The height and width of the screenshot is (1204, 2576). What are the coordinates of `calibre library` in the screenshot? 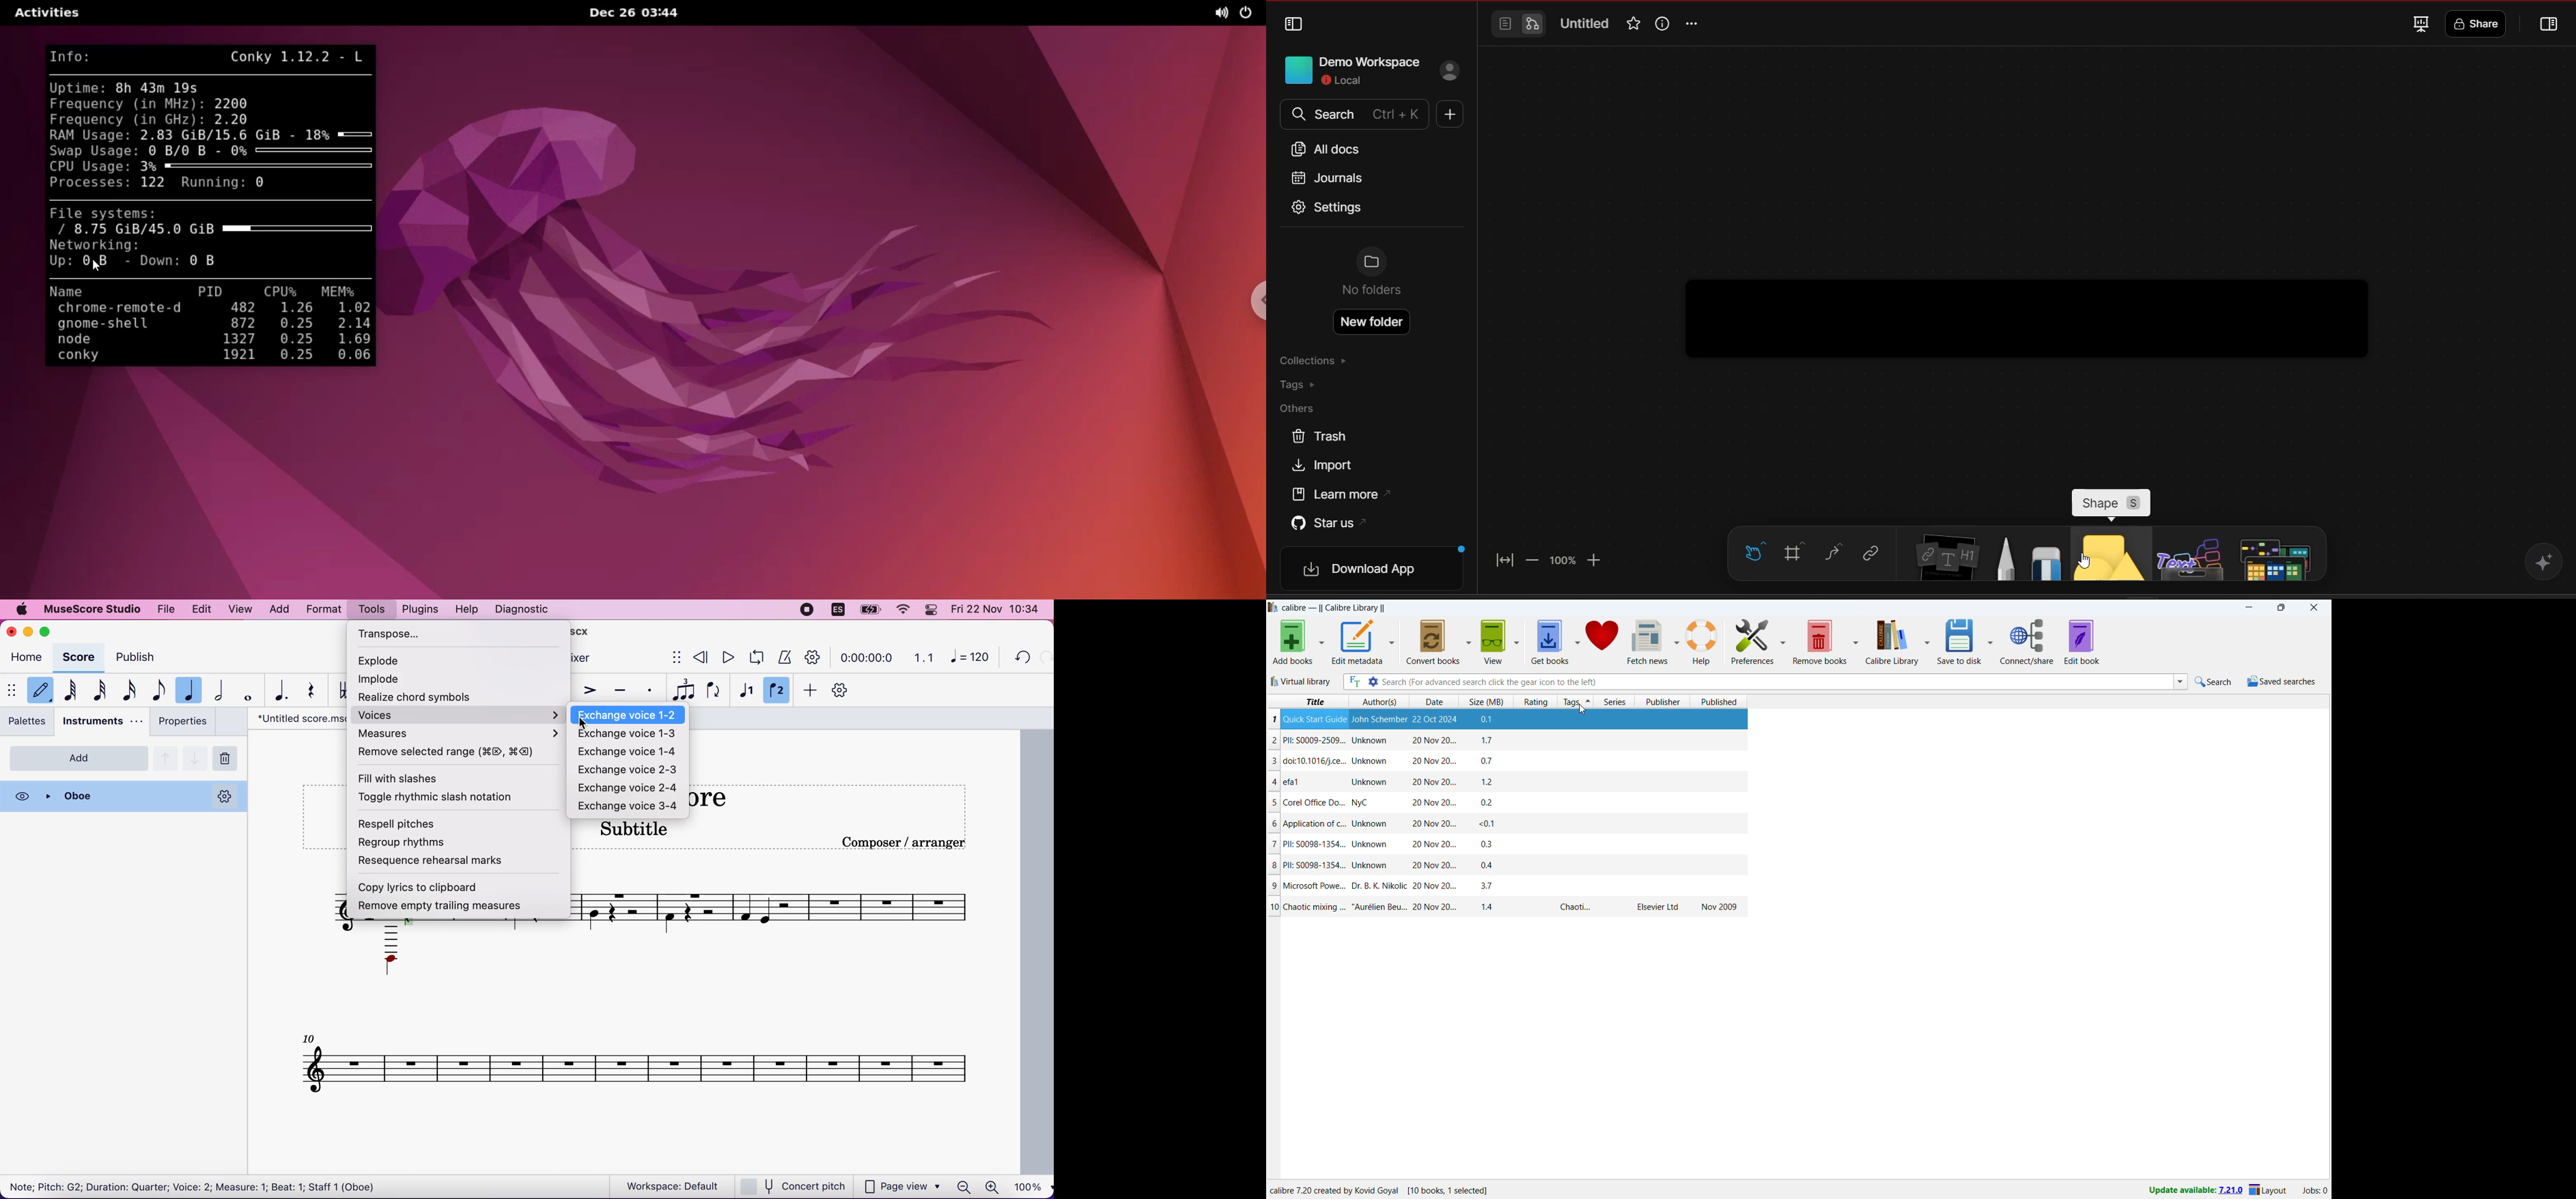 It's located at (1893, 642).